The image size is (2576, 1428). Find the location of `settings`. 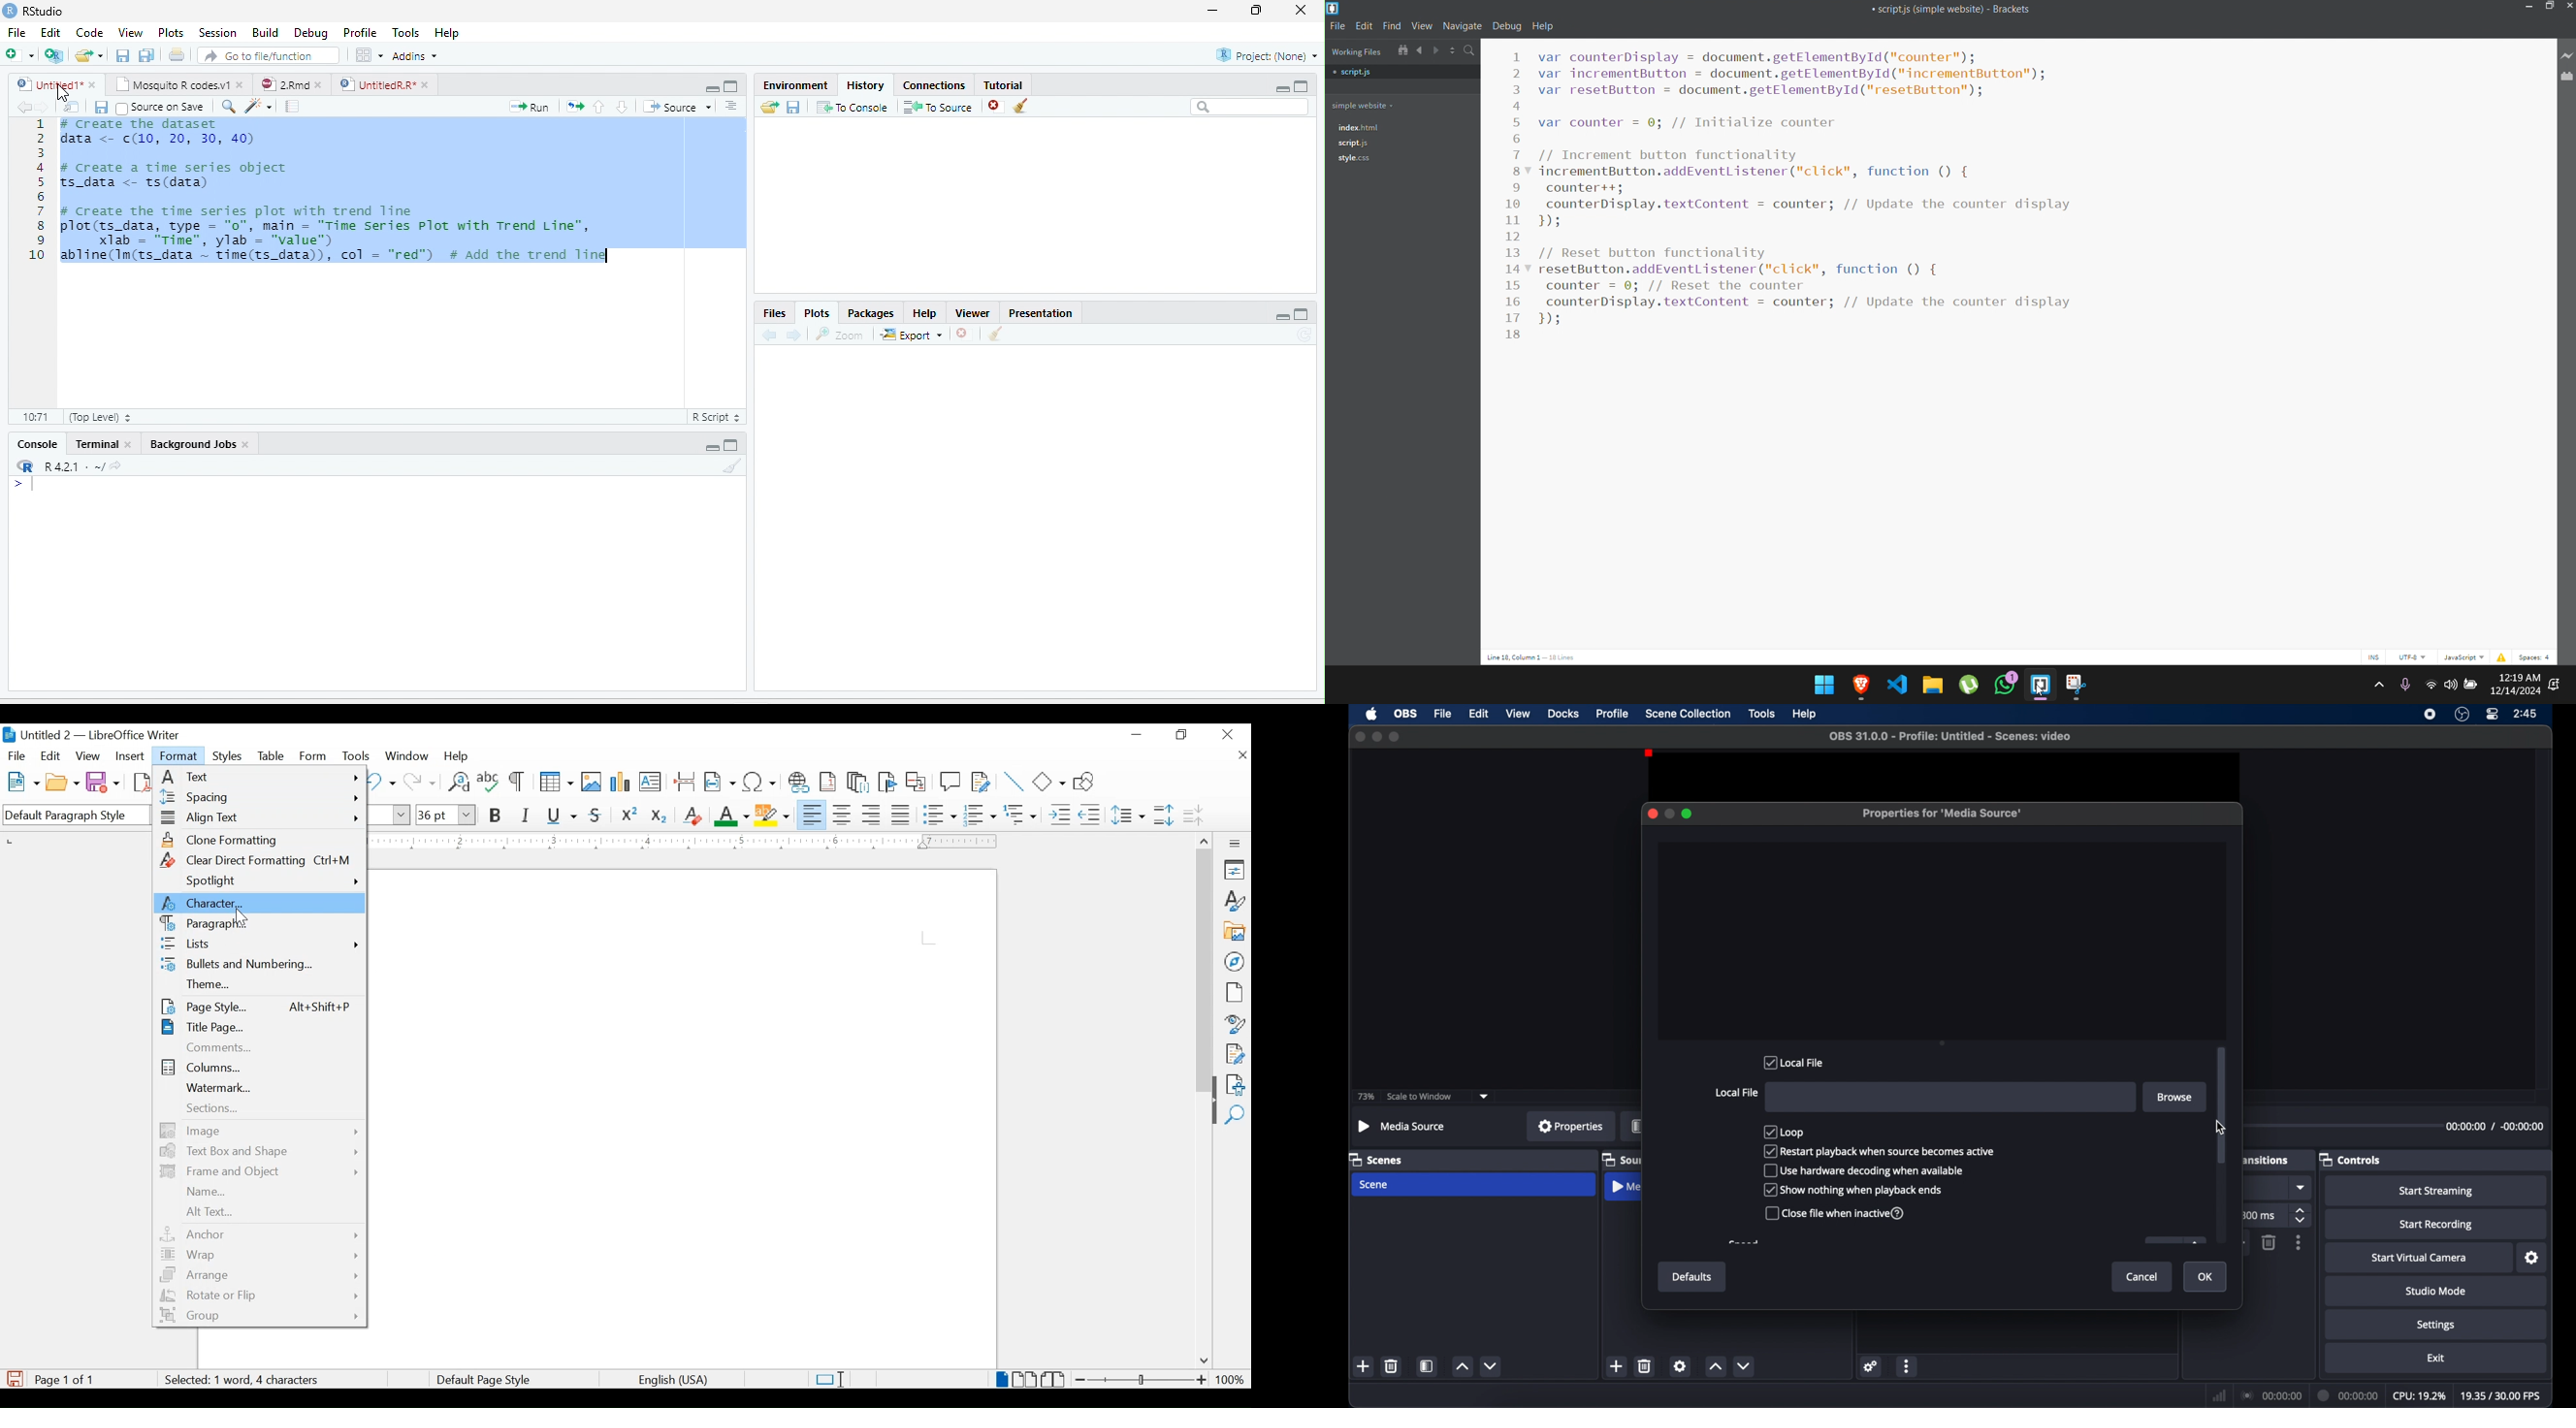

settings is located at coordinates (1680, 1366).